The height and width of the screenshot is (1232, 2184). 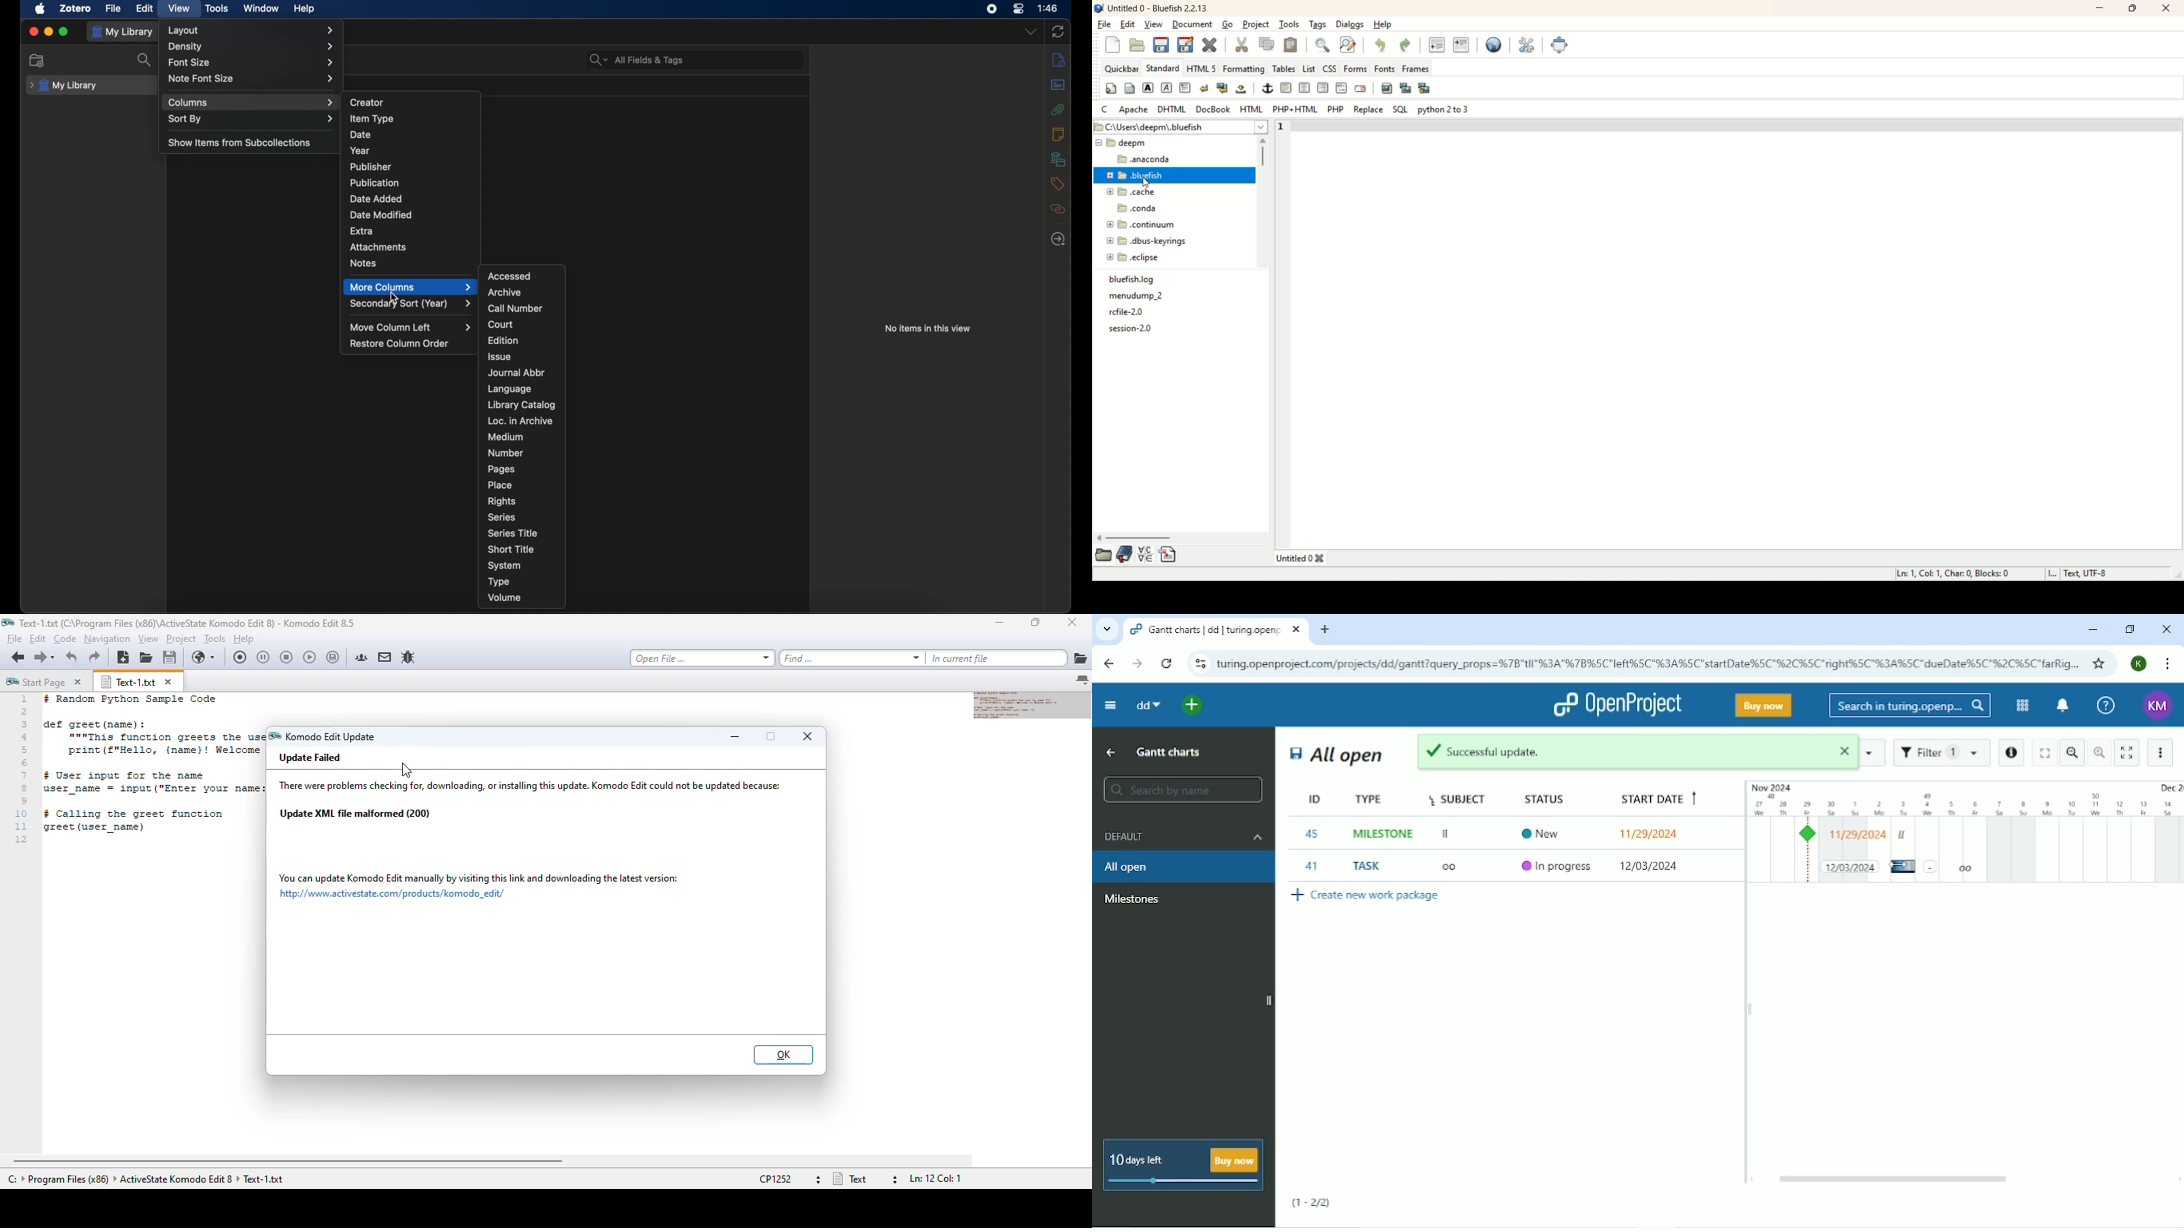 I want to click on system, so click(x=505, y=566).